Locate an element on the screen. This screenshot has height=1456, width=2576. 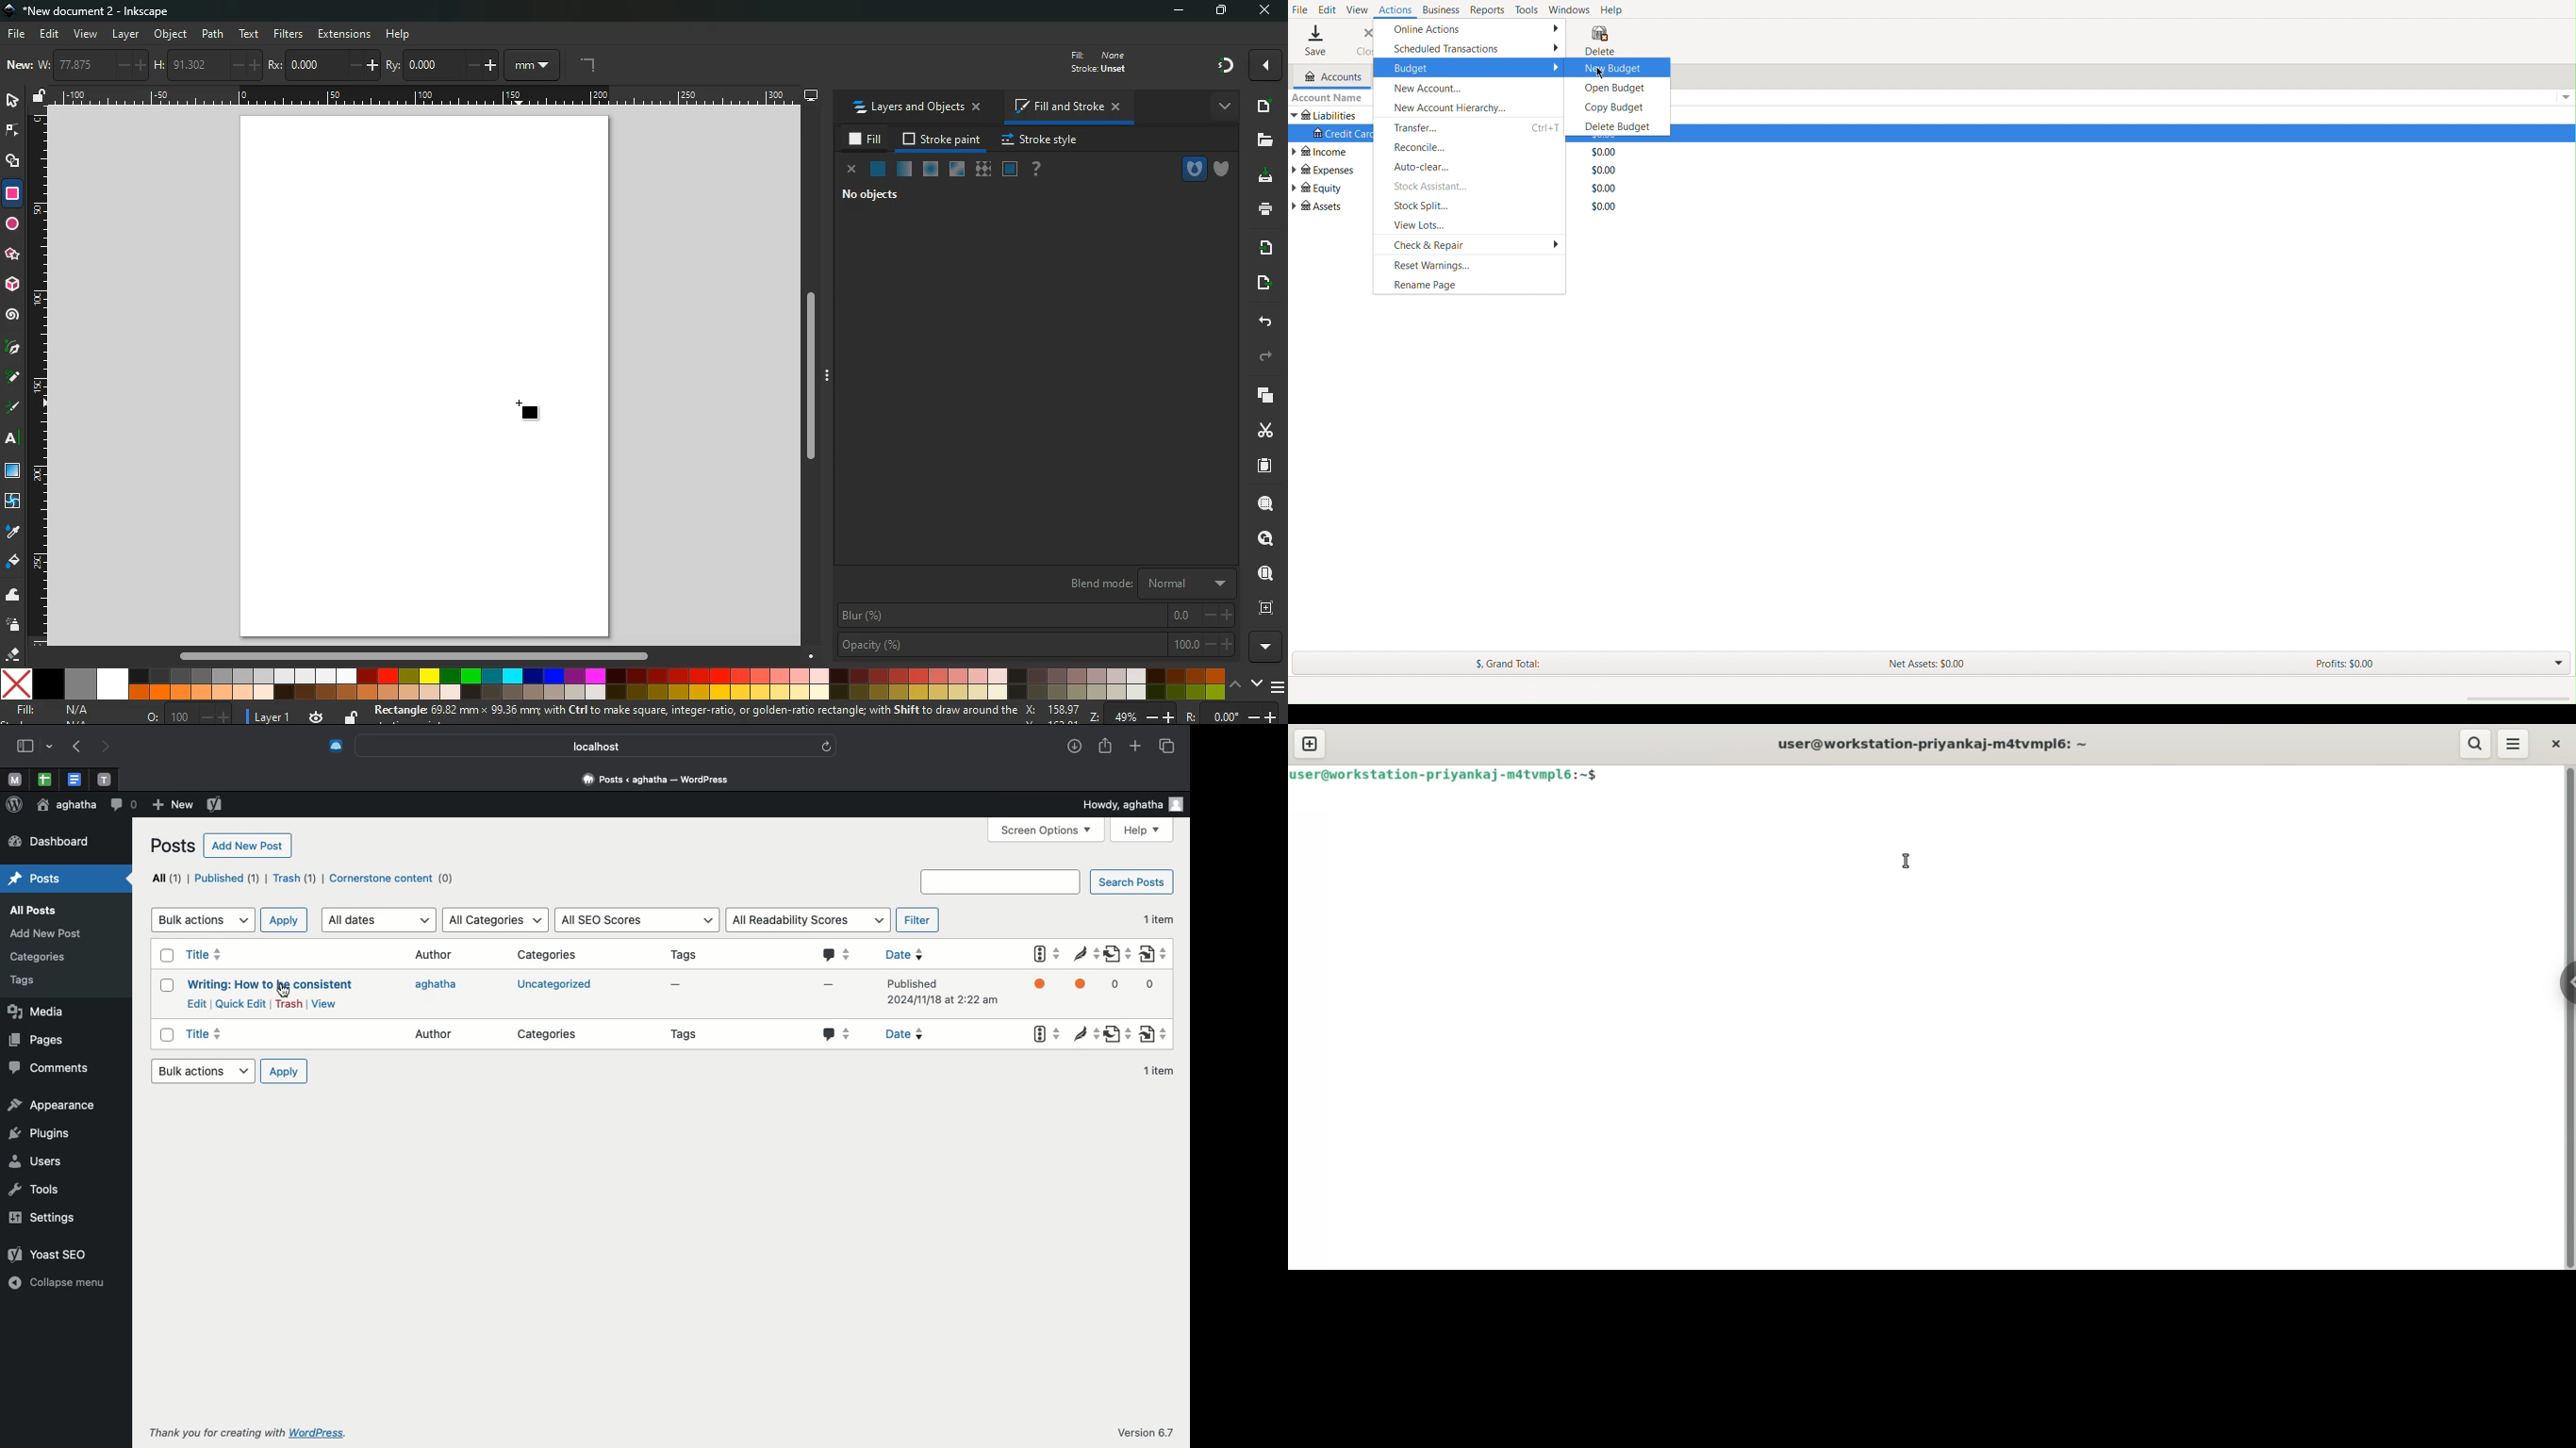
Stock Assistant is located at coordinates (1432, 187).